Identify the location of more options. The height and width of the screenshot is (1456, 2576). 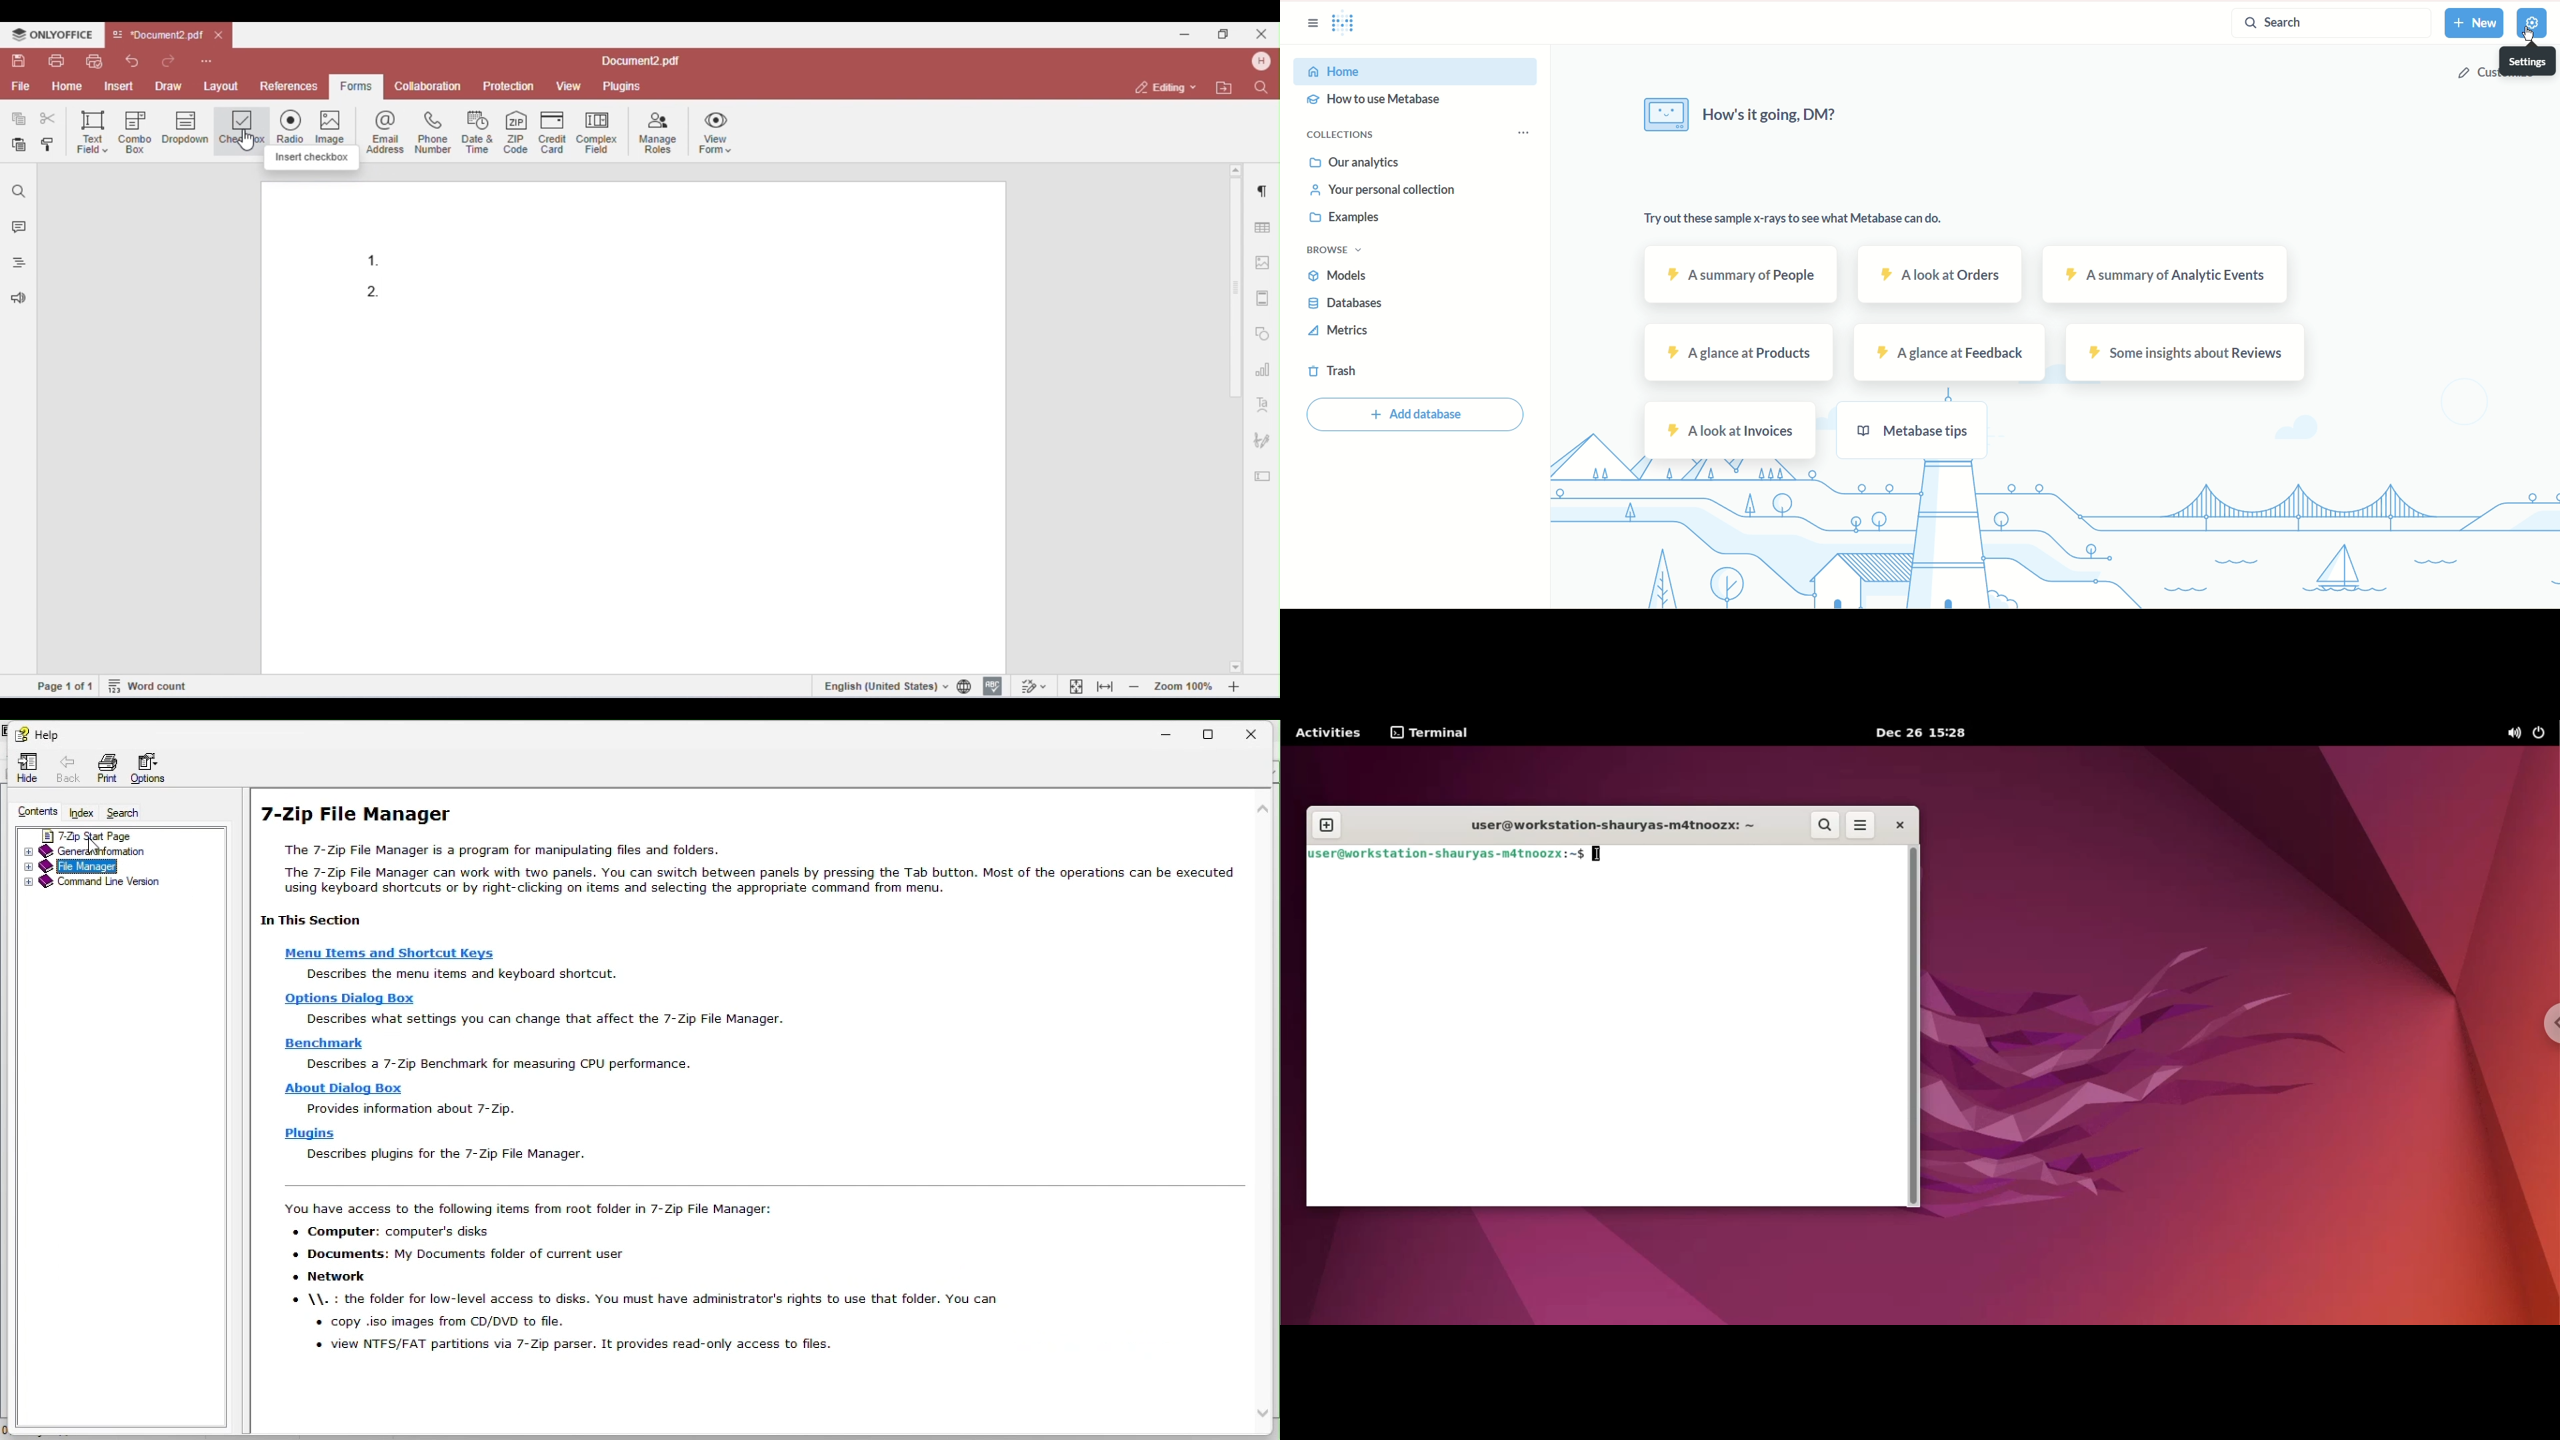
(1861, 827).